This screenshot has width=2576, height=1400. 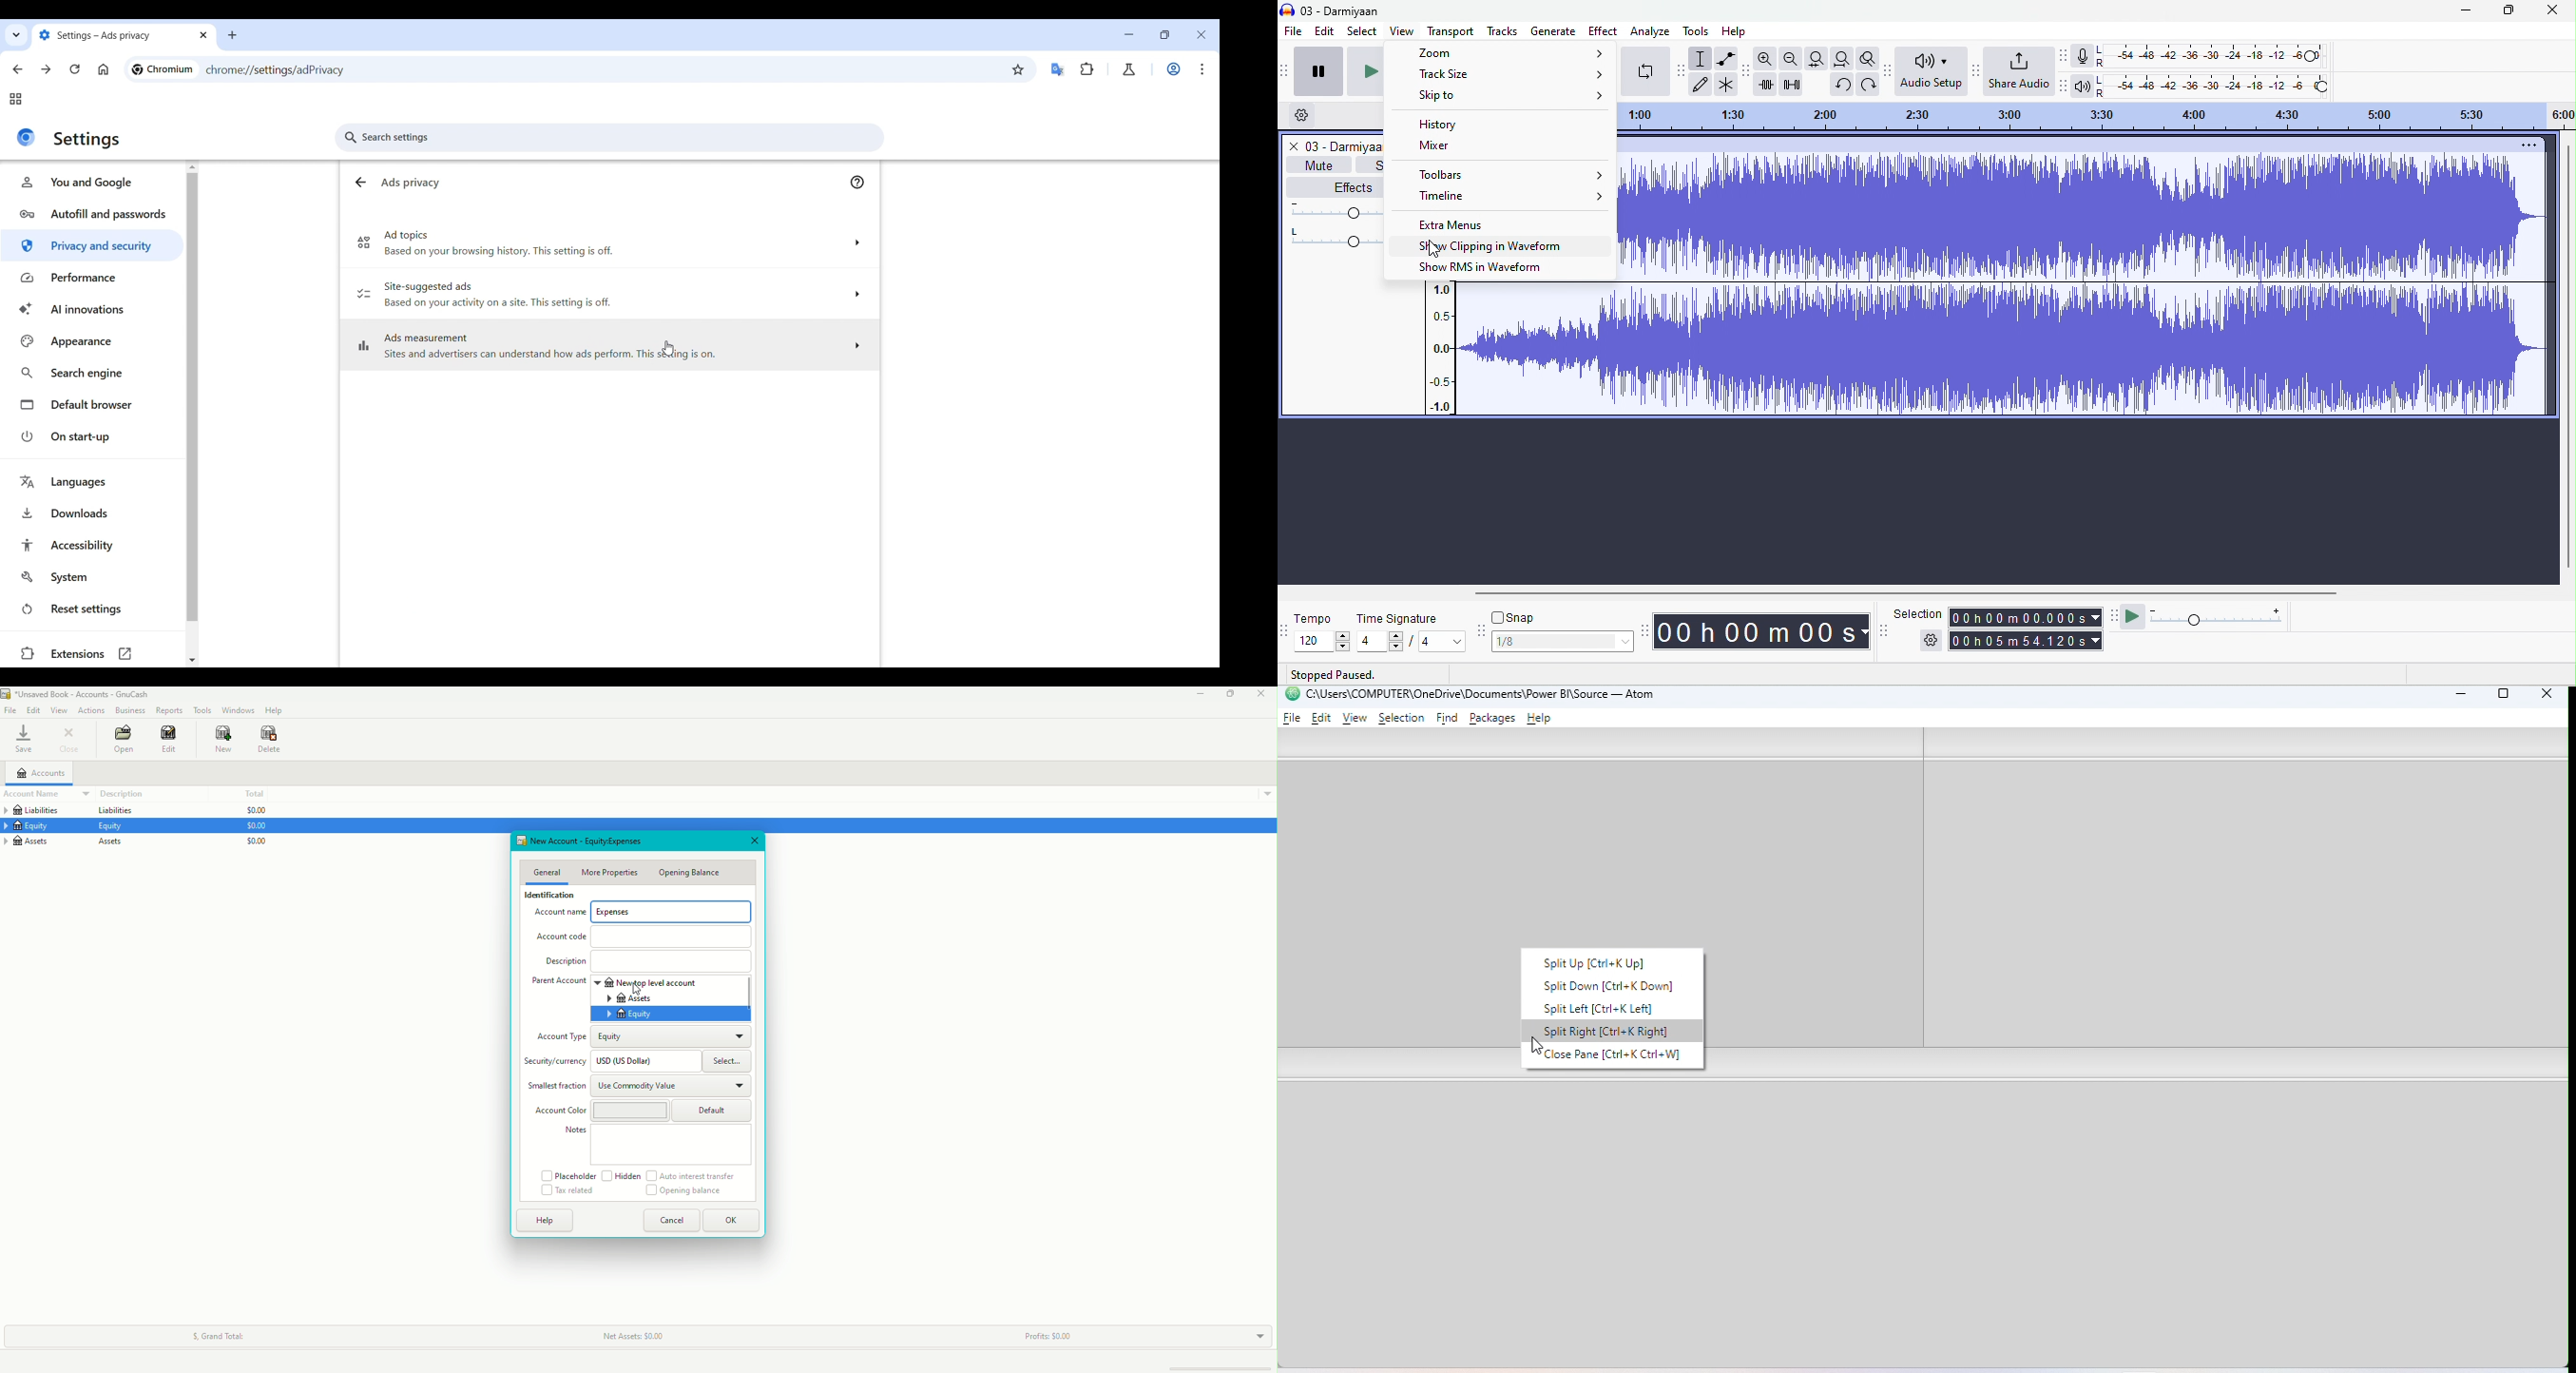 I want to click on Account Code, so click(x=645, y=936).